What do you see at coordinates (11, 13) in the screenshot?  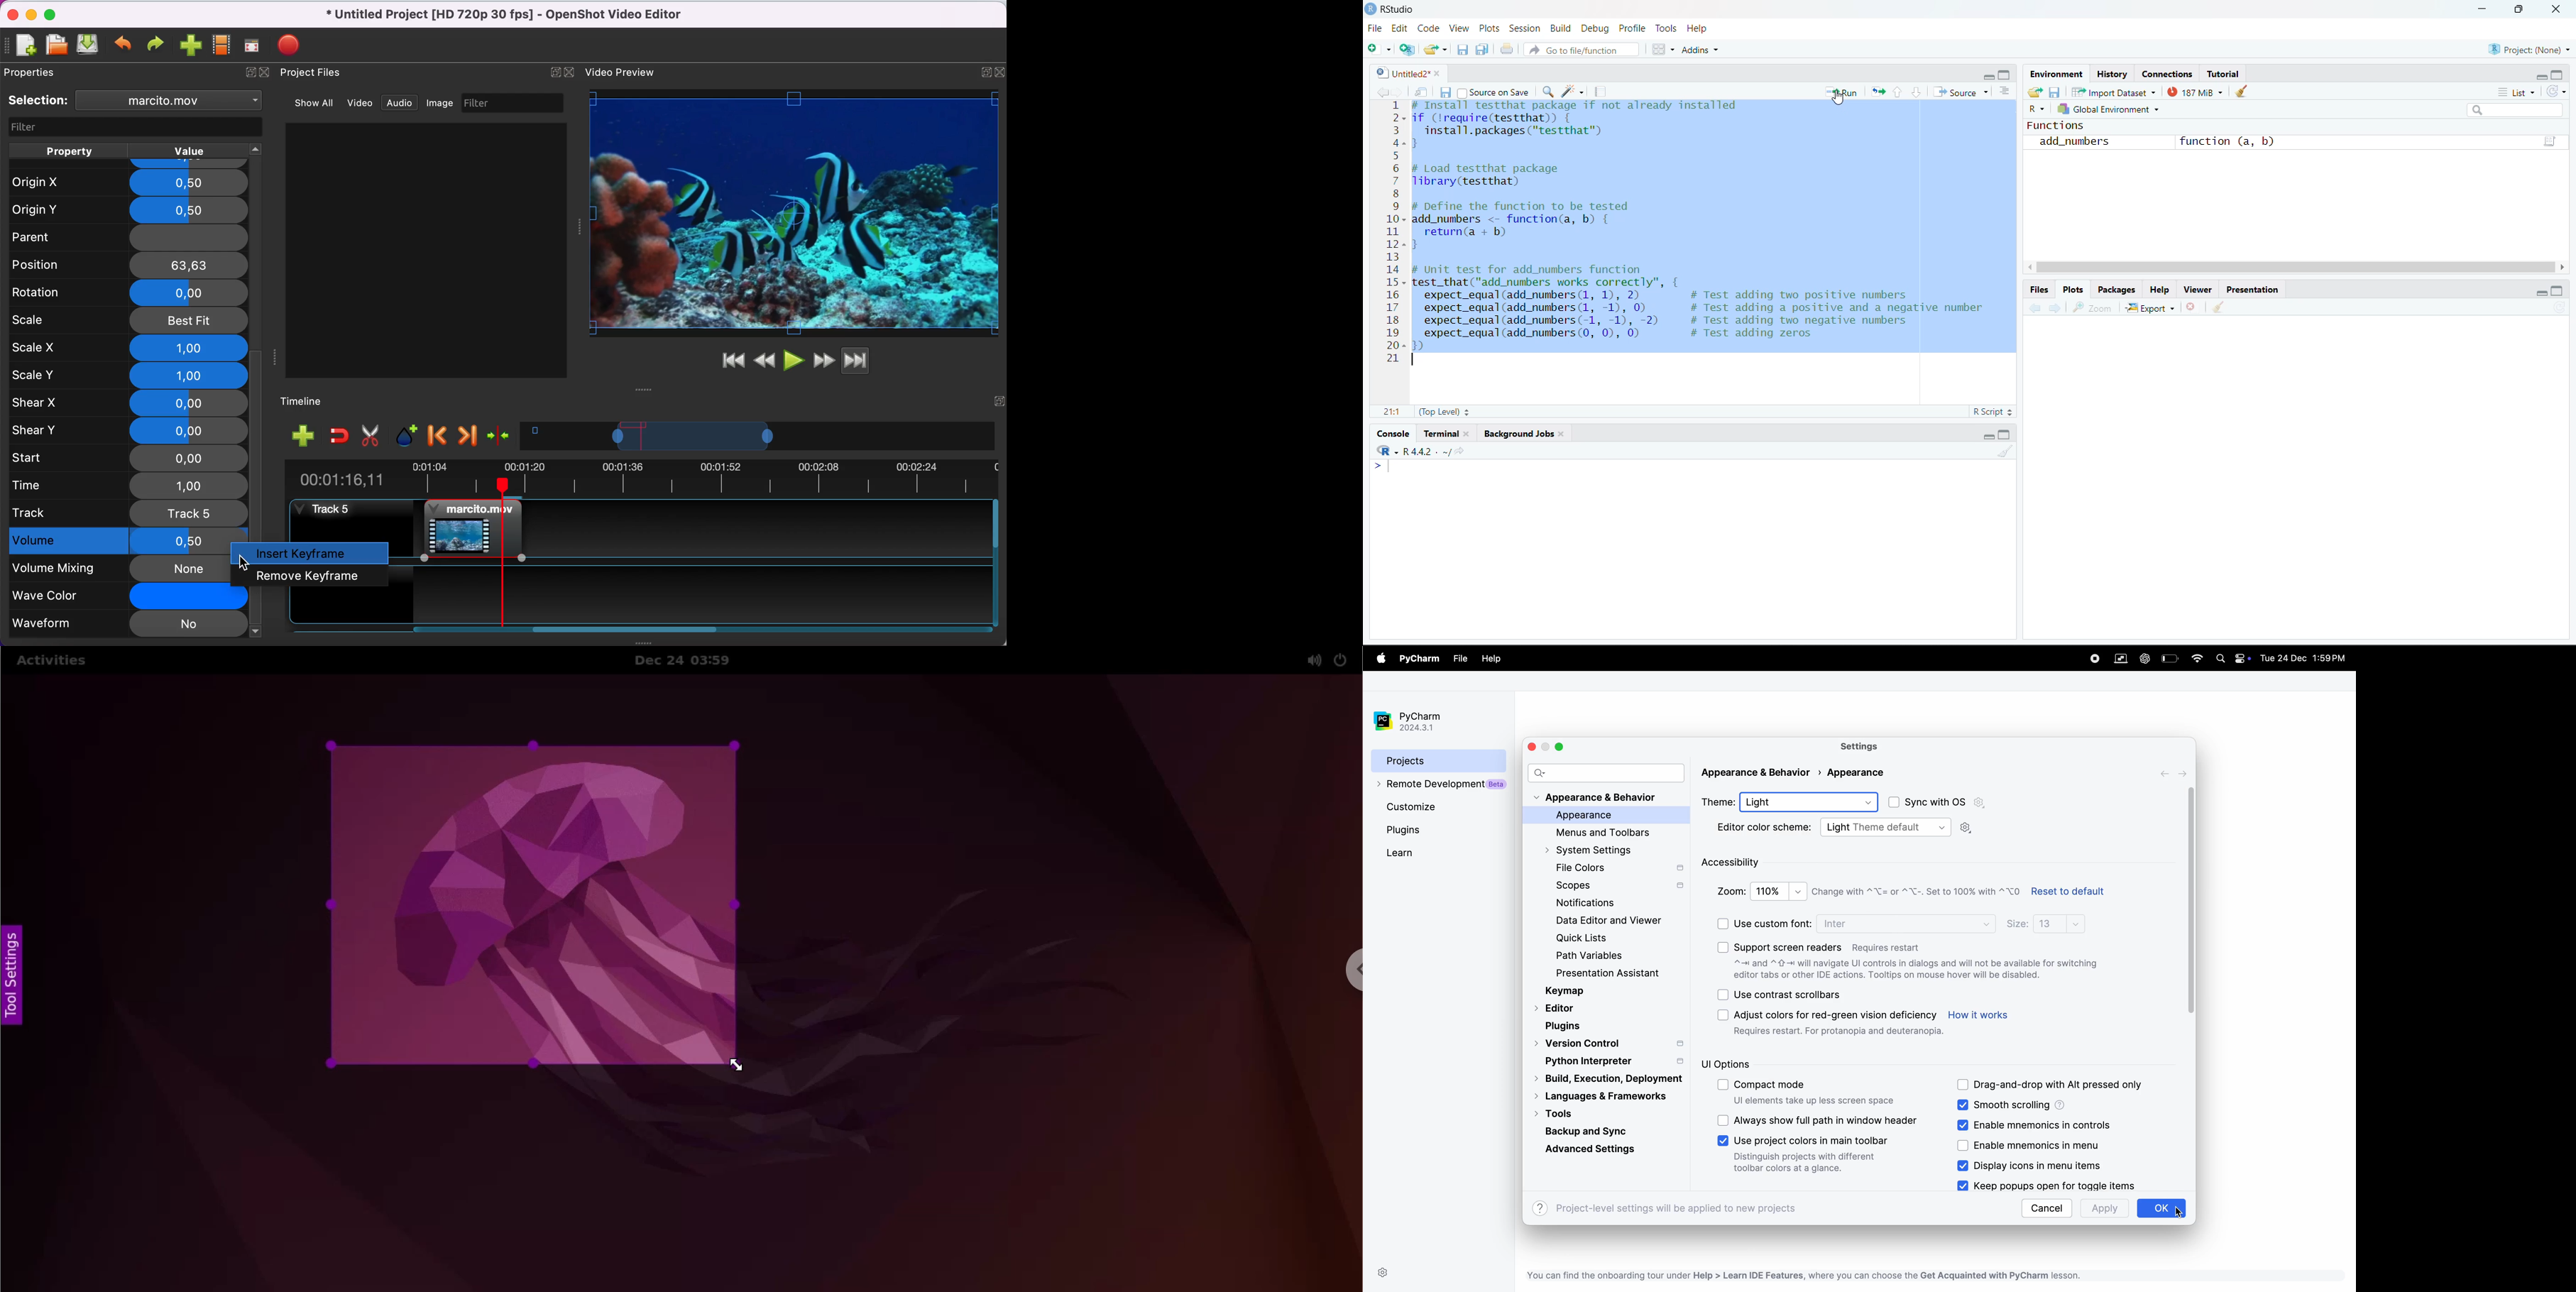 I see `close` at bounding box center [11, 13].